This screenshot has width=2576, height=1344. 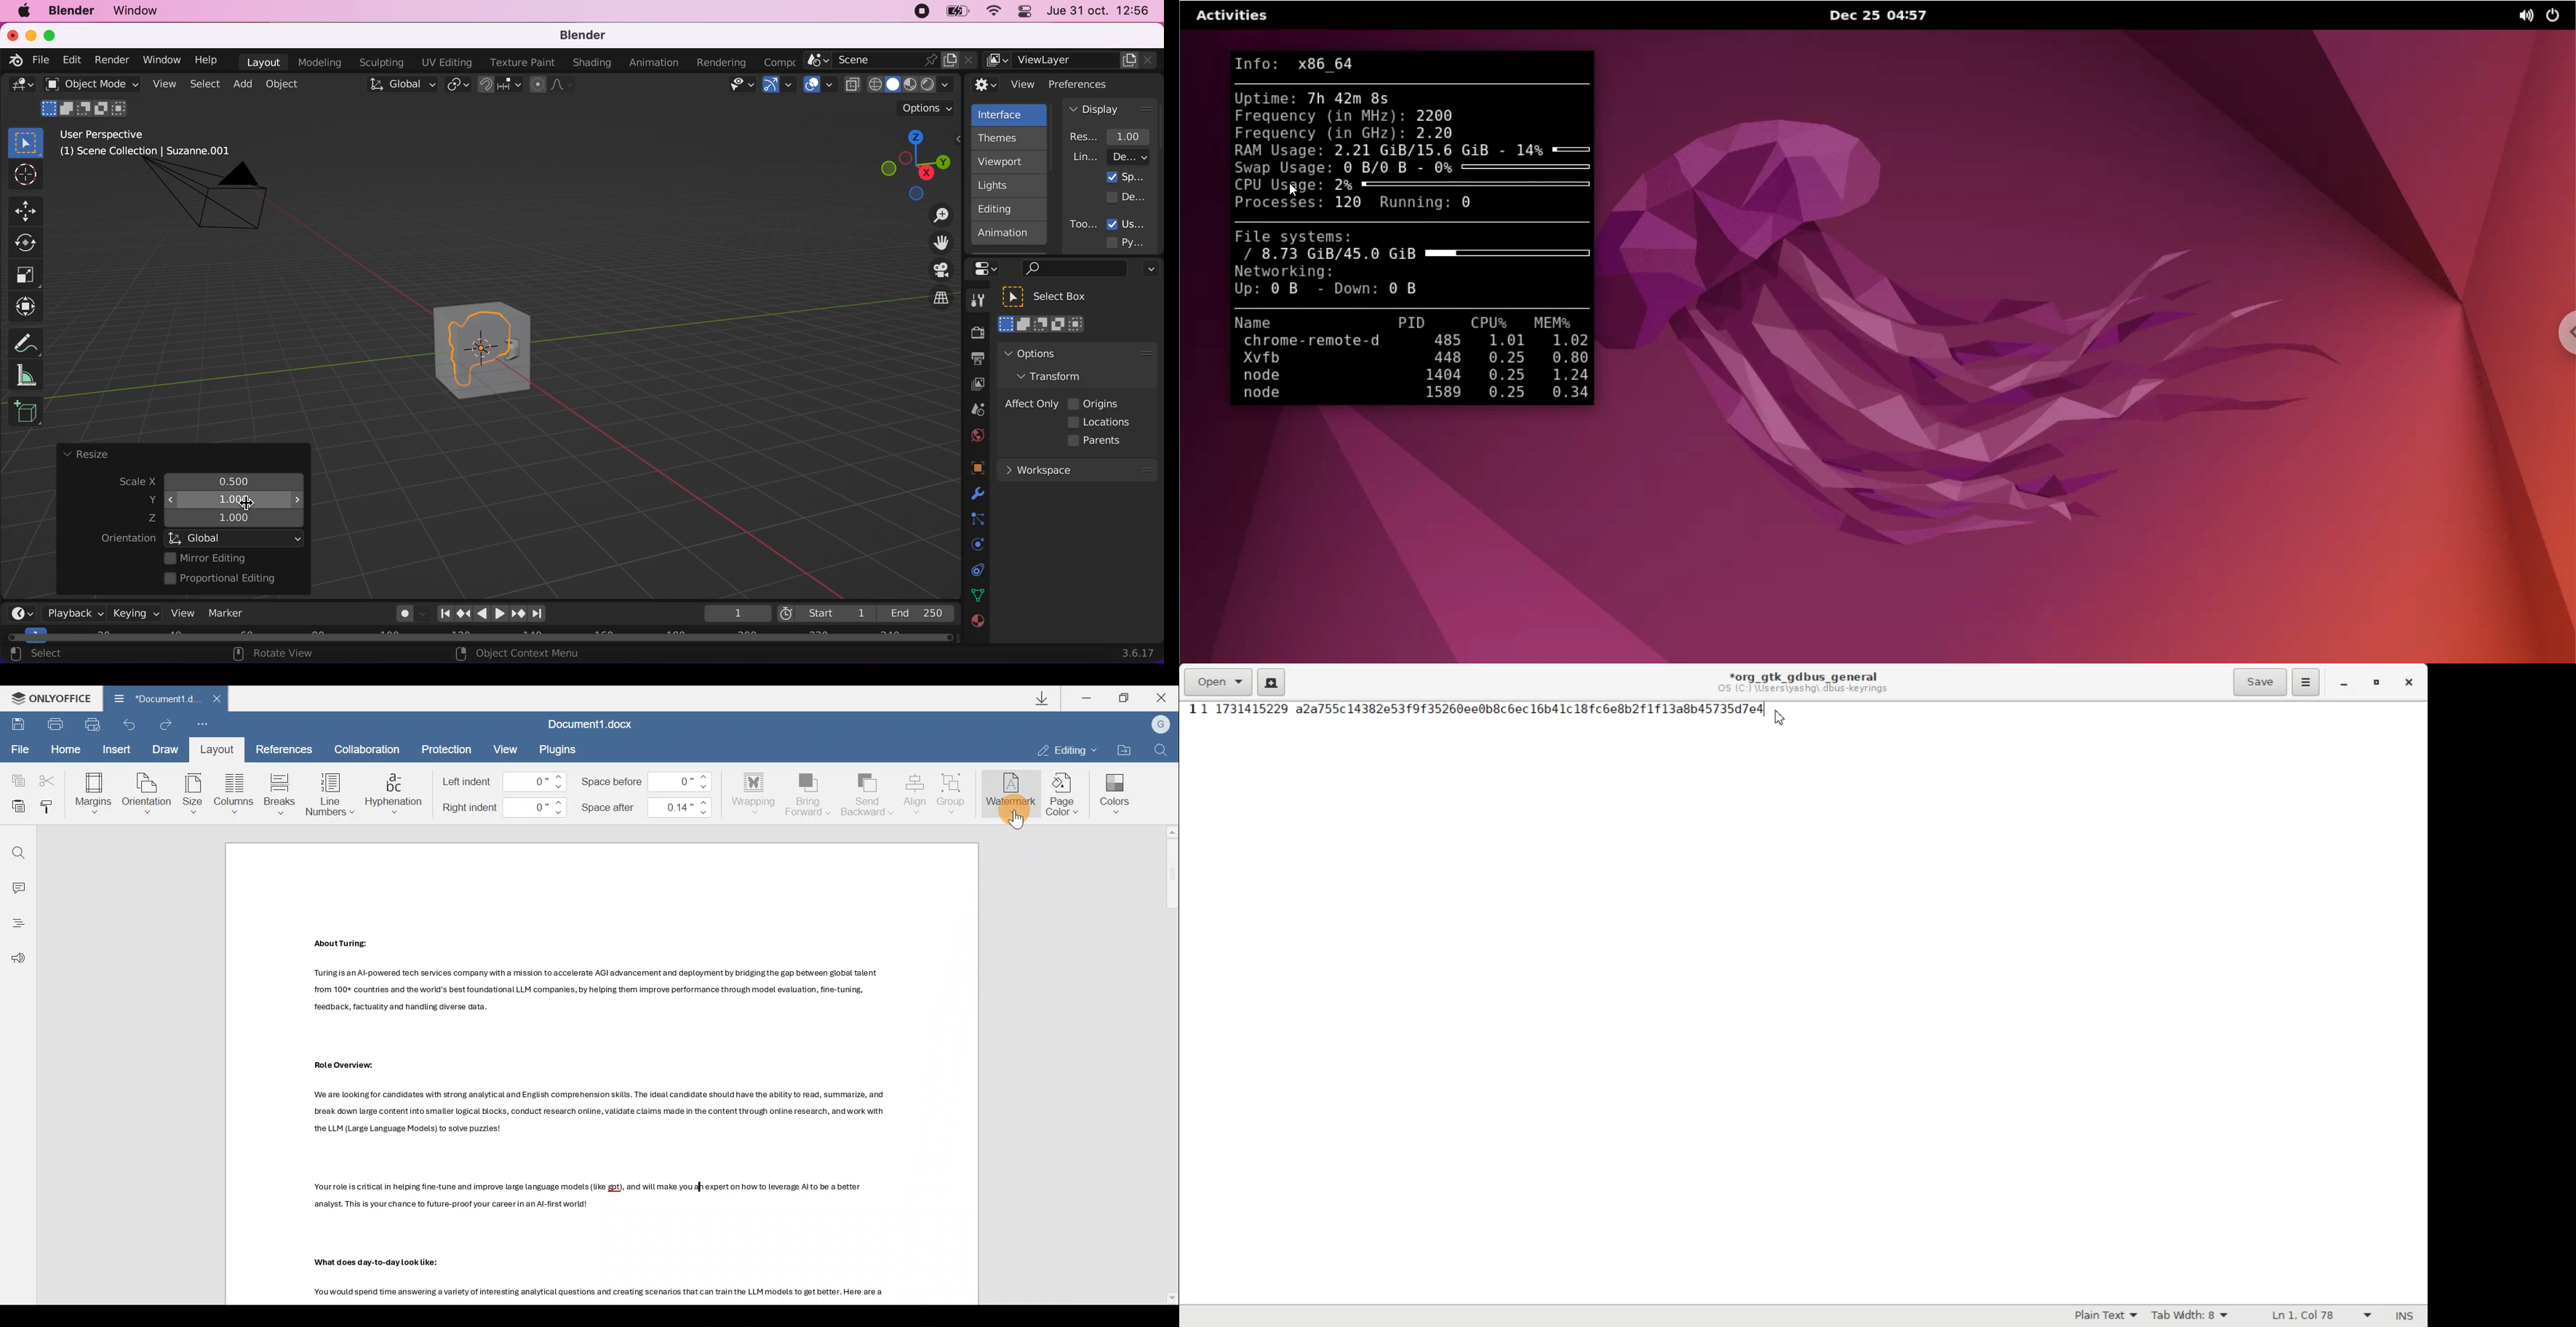 I want to click on Close, so click(x=220, y=699).